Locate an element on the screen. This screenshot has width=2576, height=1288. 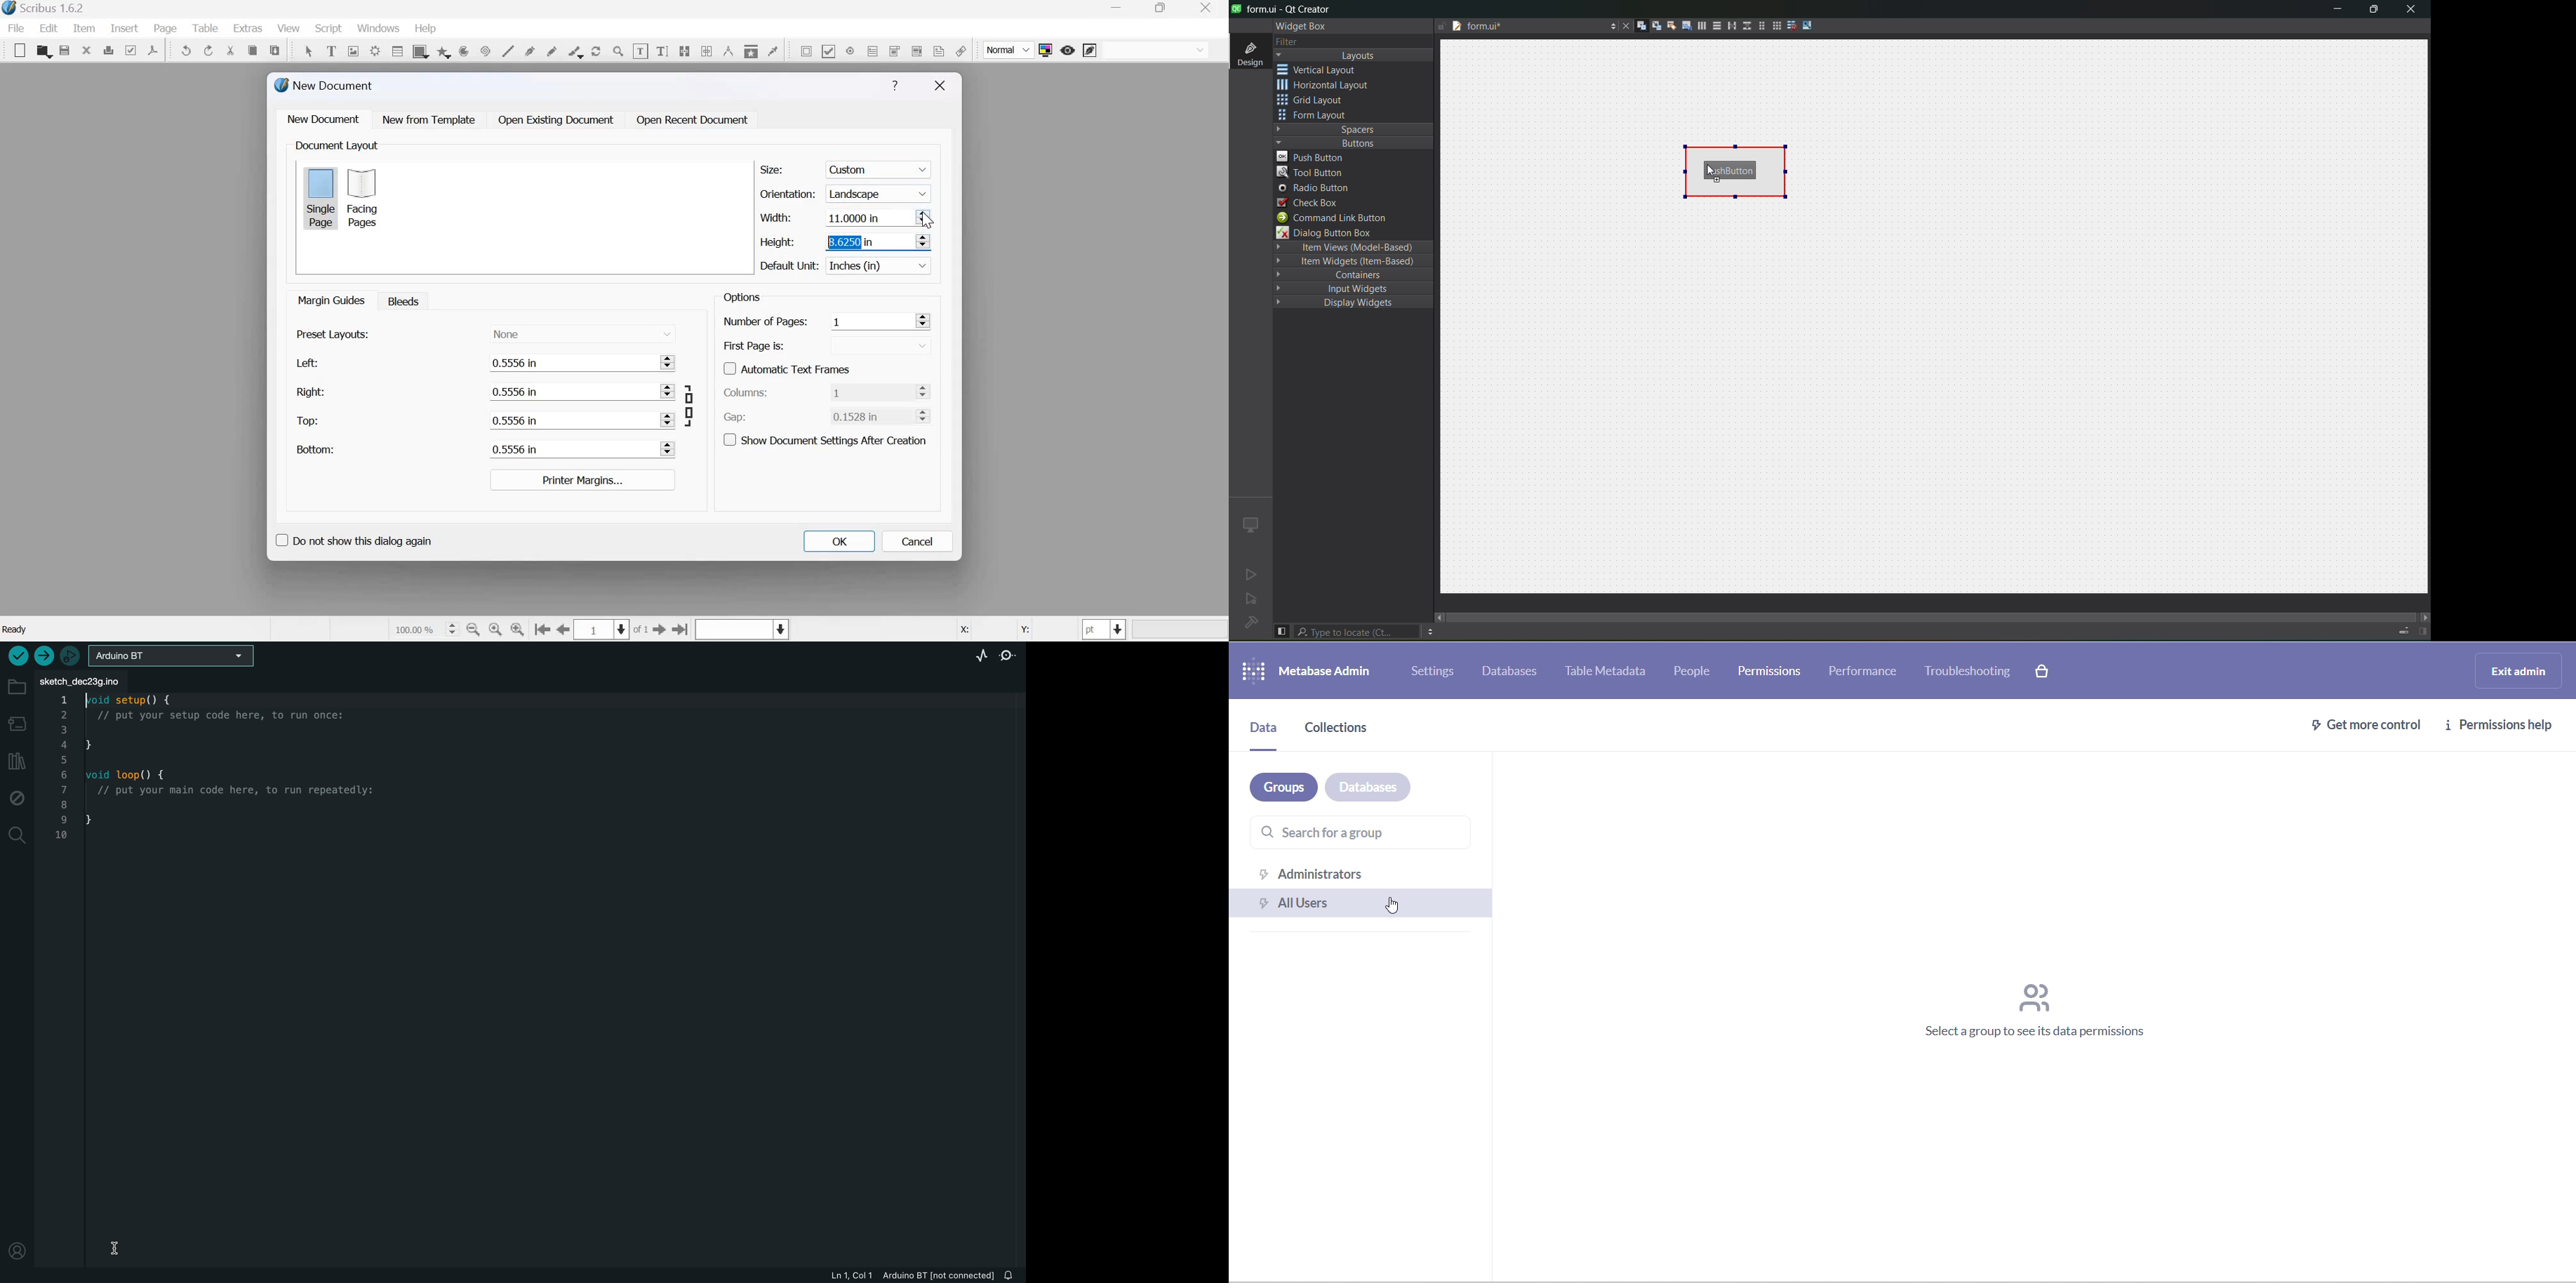
New document is located at coordinates (324, 118).